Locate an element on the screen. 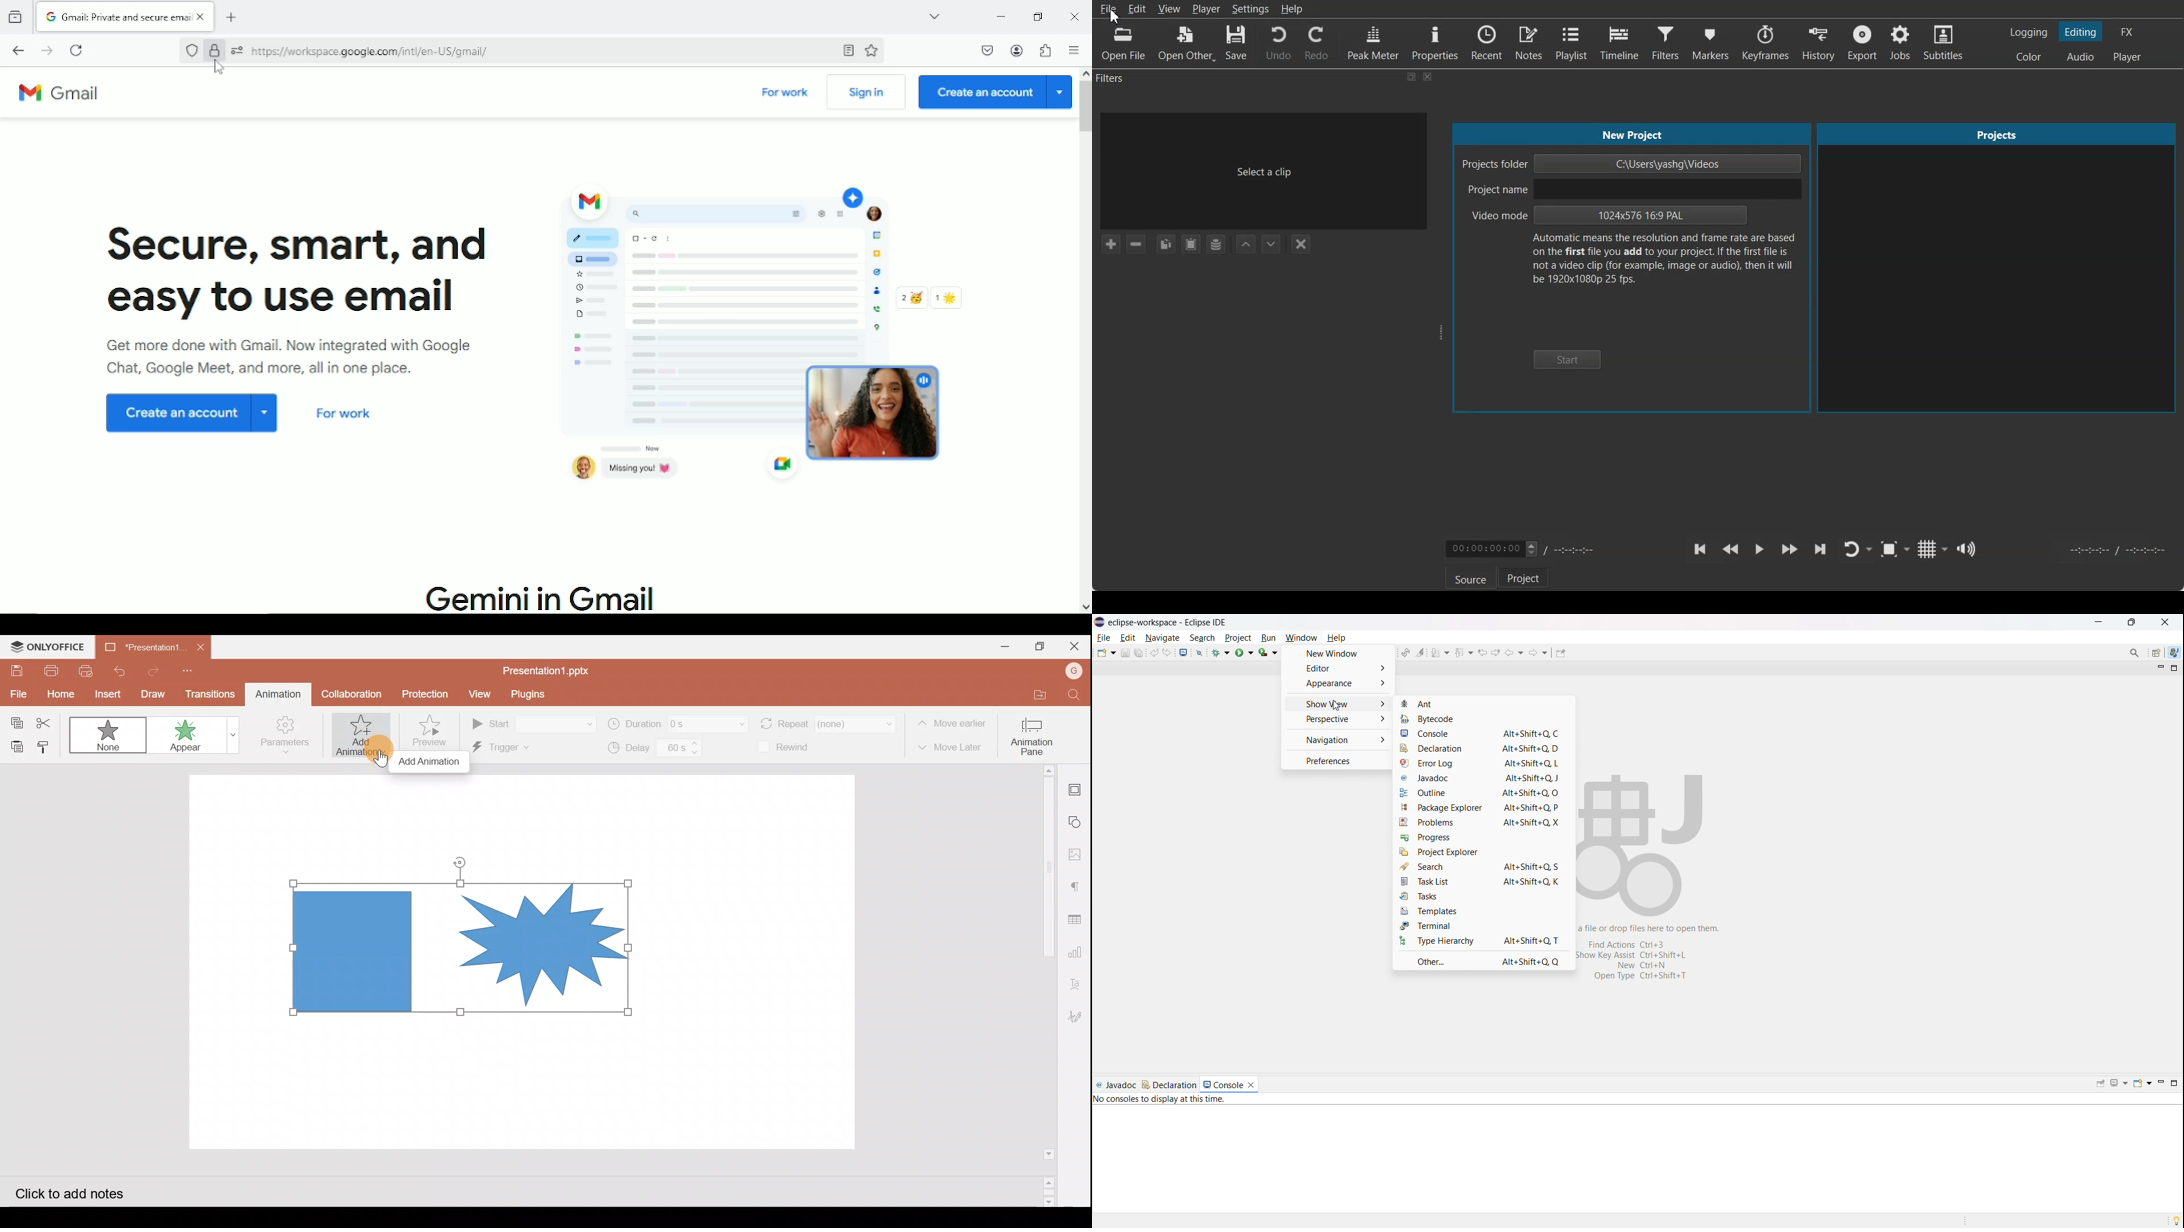 This screenshot has height=1232, width=2184. Cut is located at coordinates (48, 721).